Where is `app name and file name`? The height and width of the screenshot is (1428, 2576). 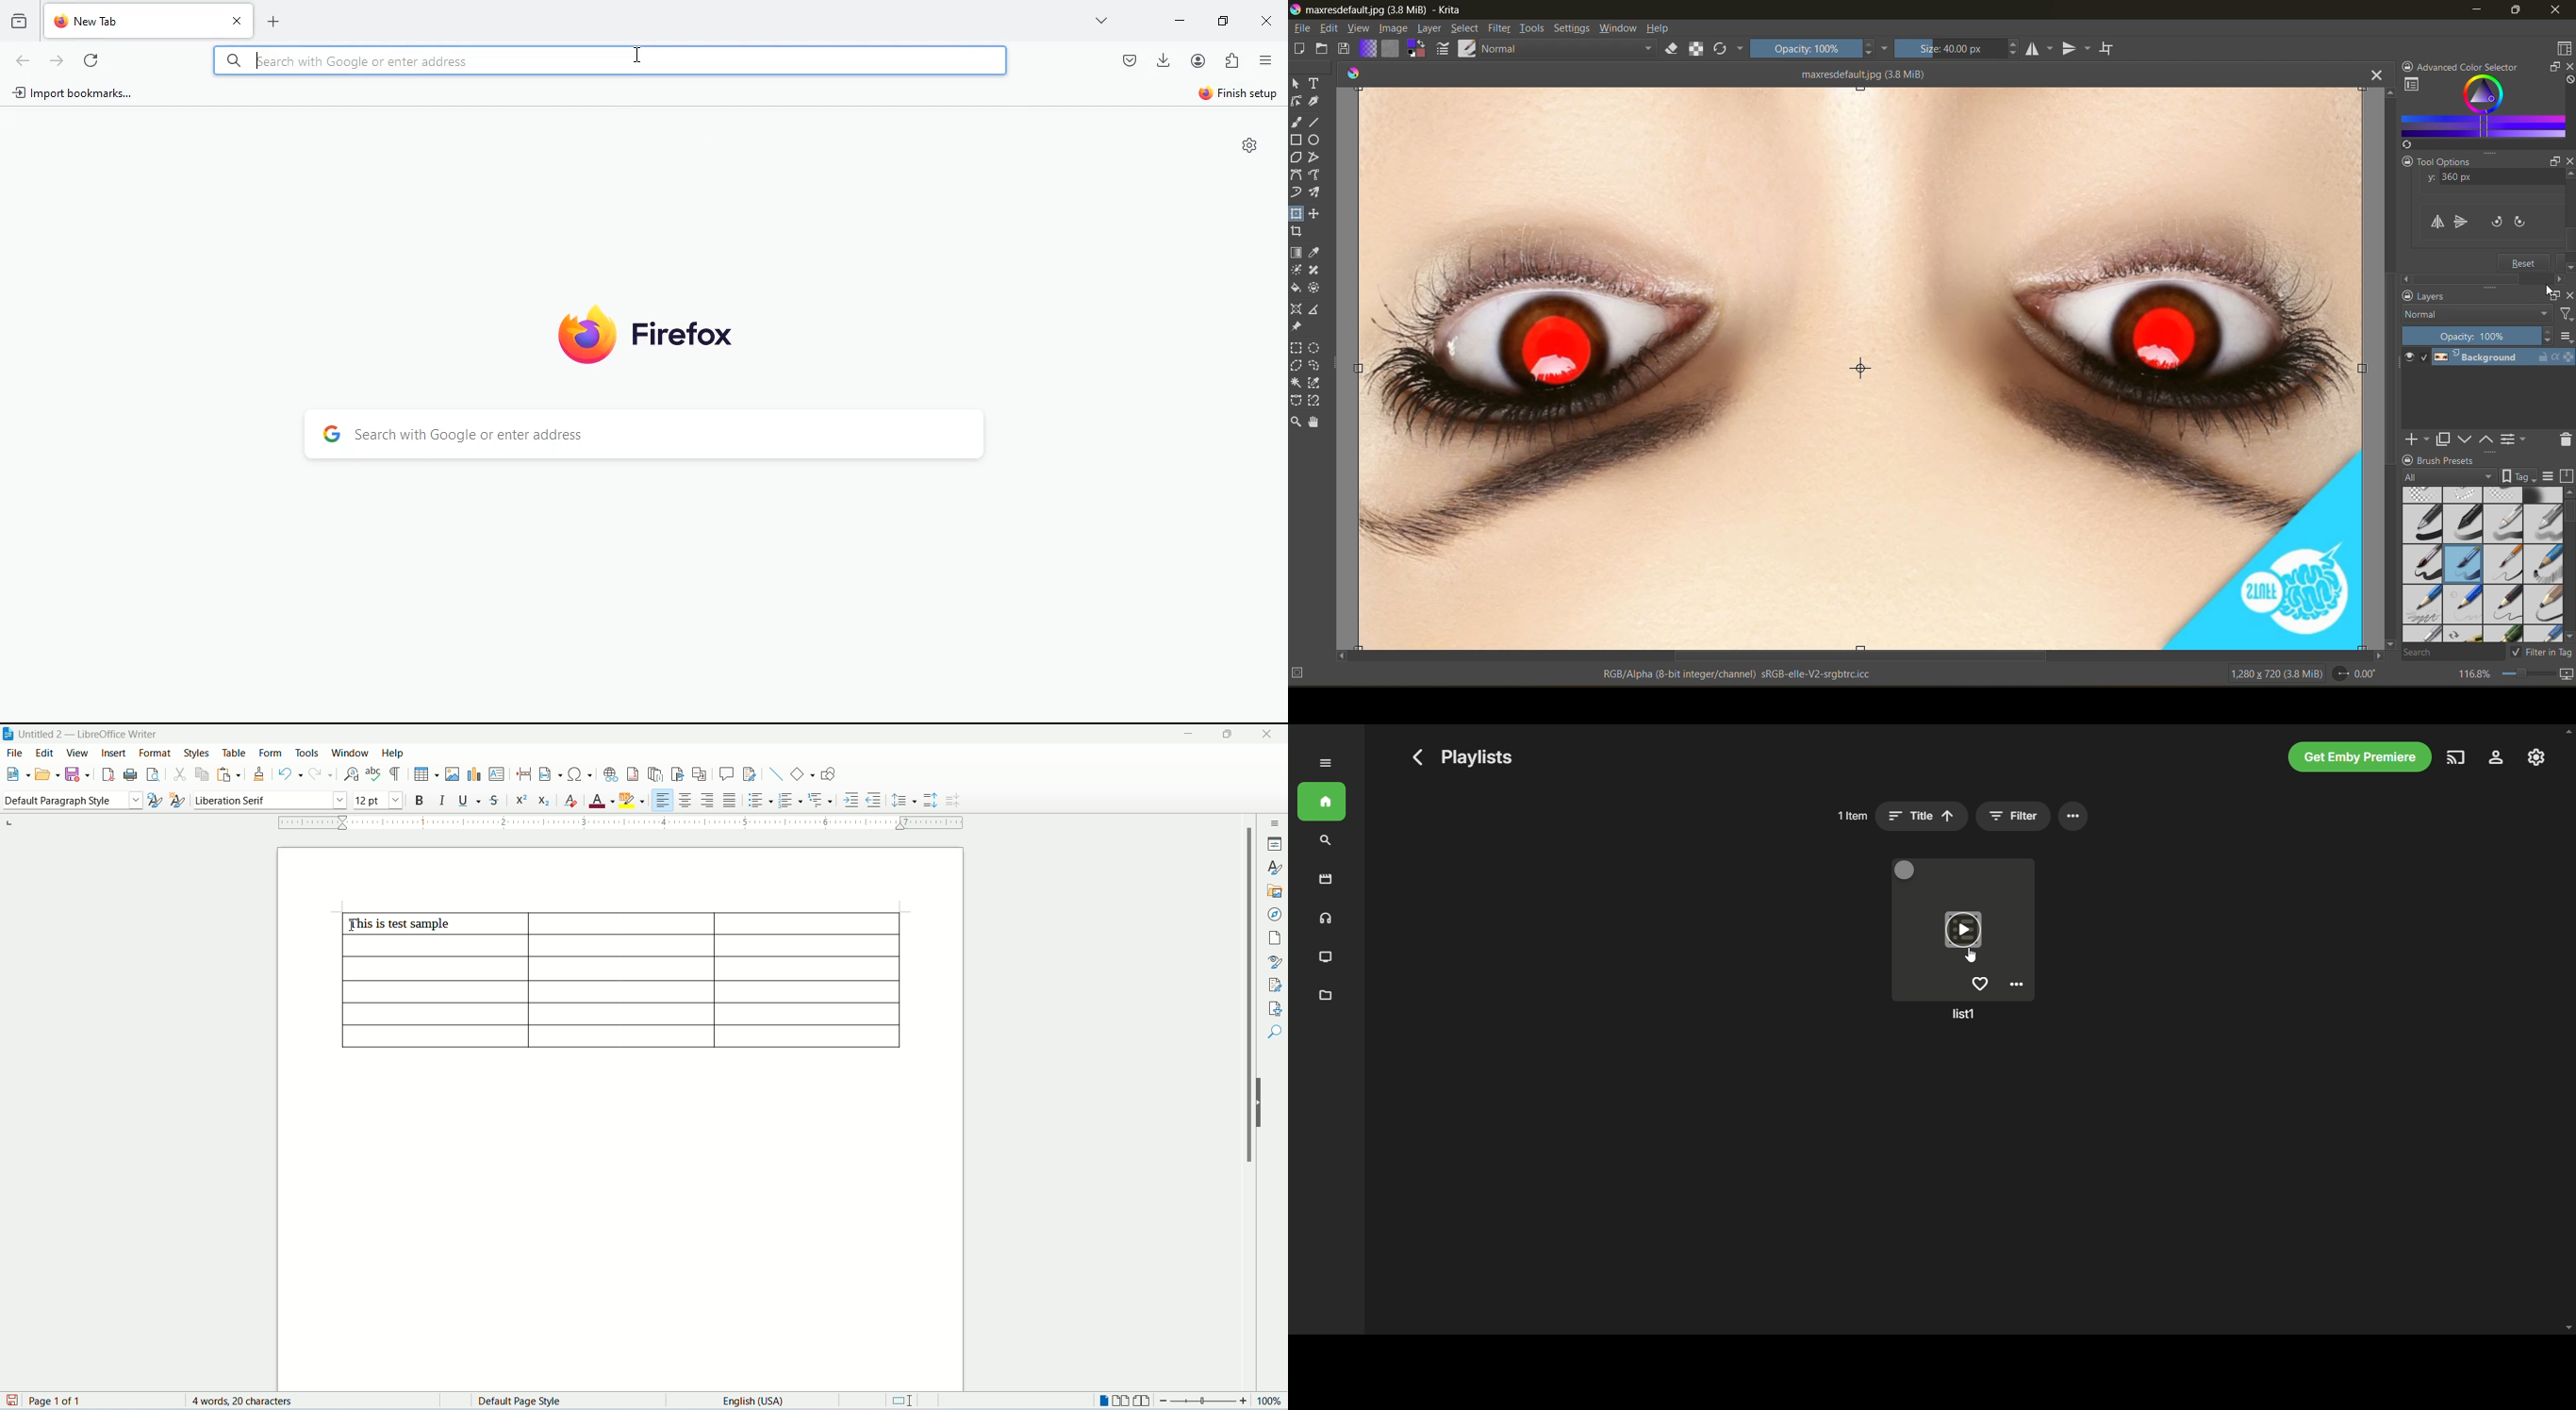 app name and file name is located at coordinates (1381, 11).